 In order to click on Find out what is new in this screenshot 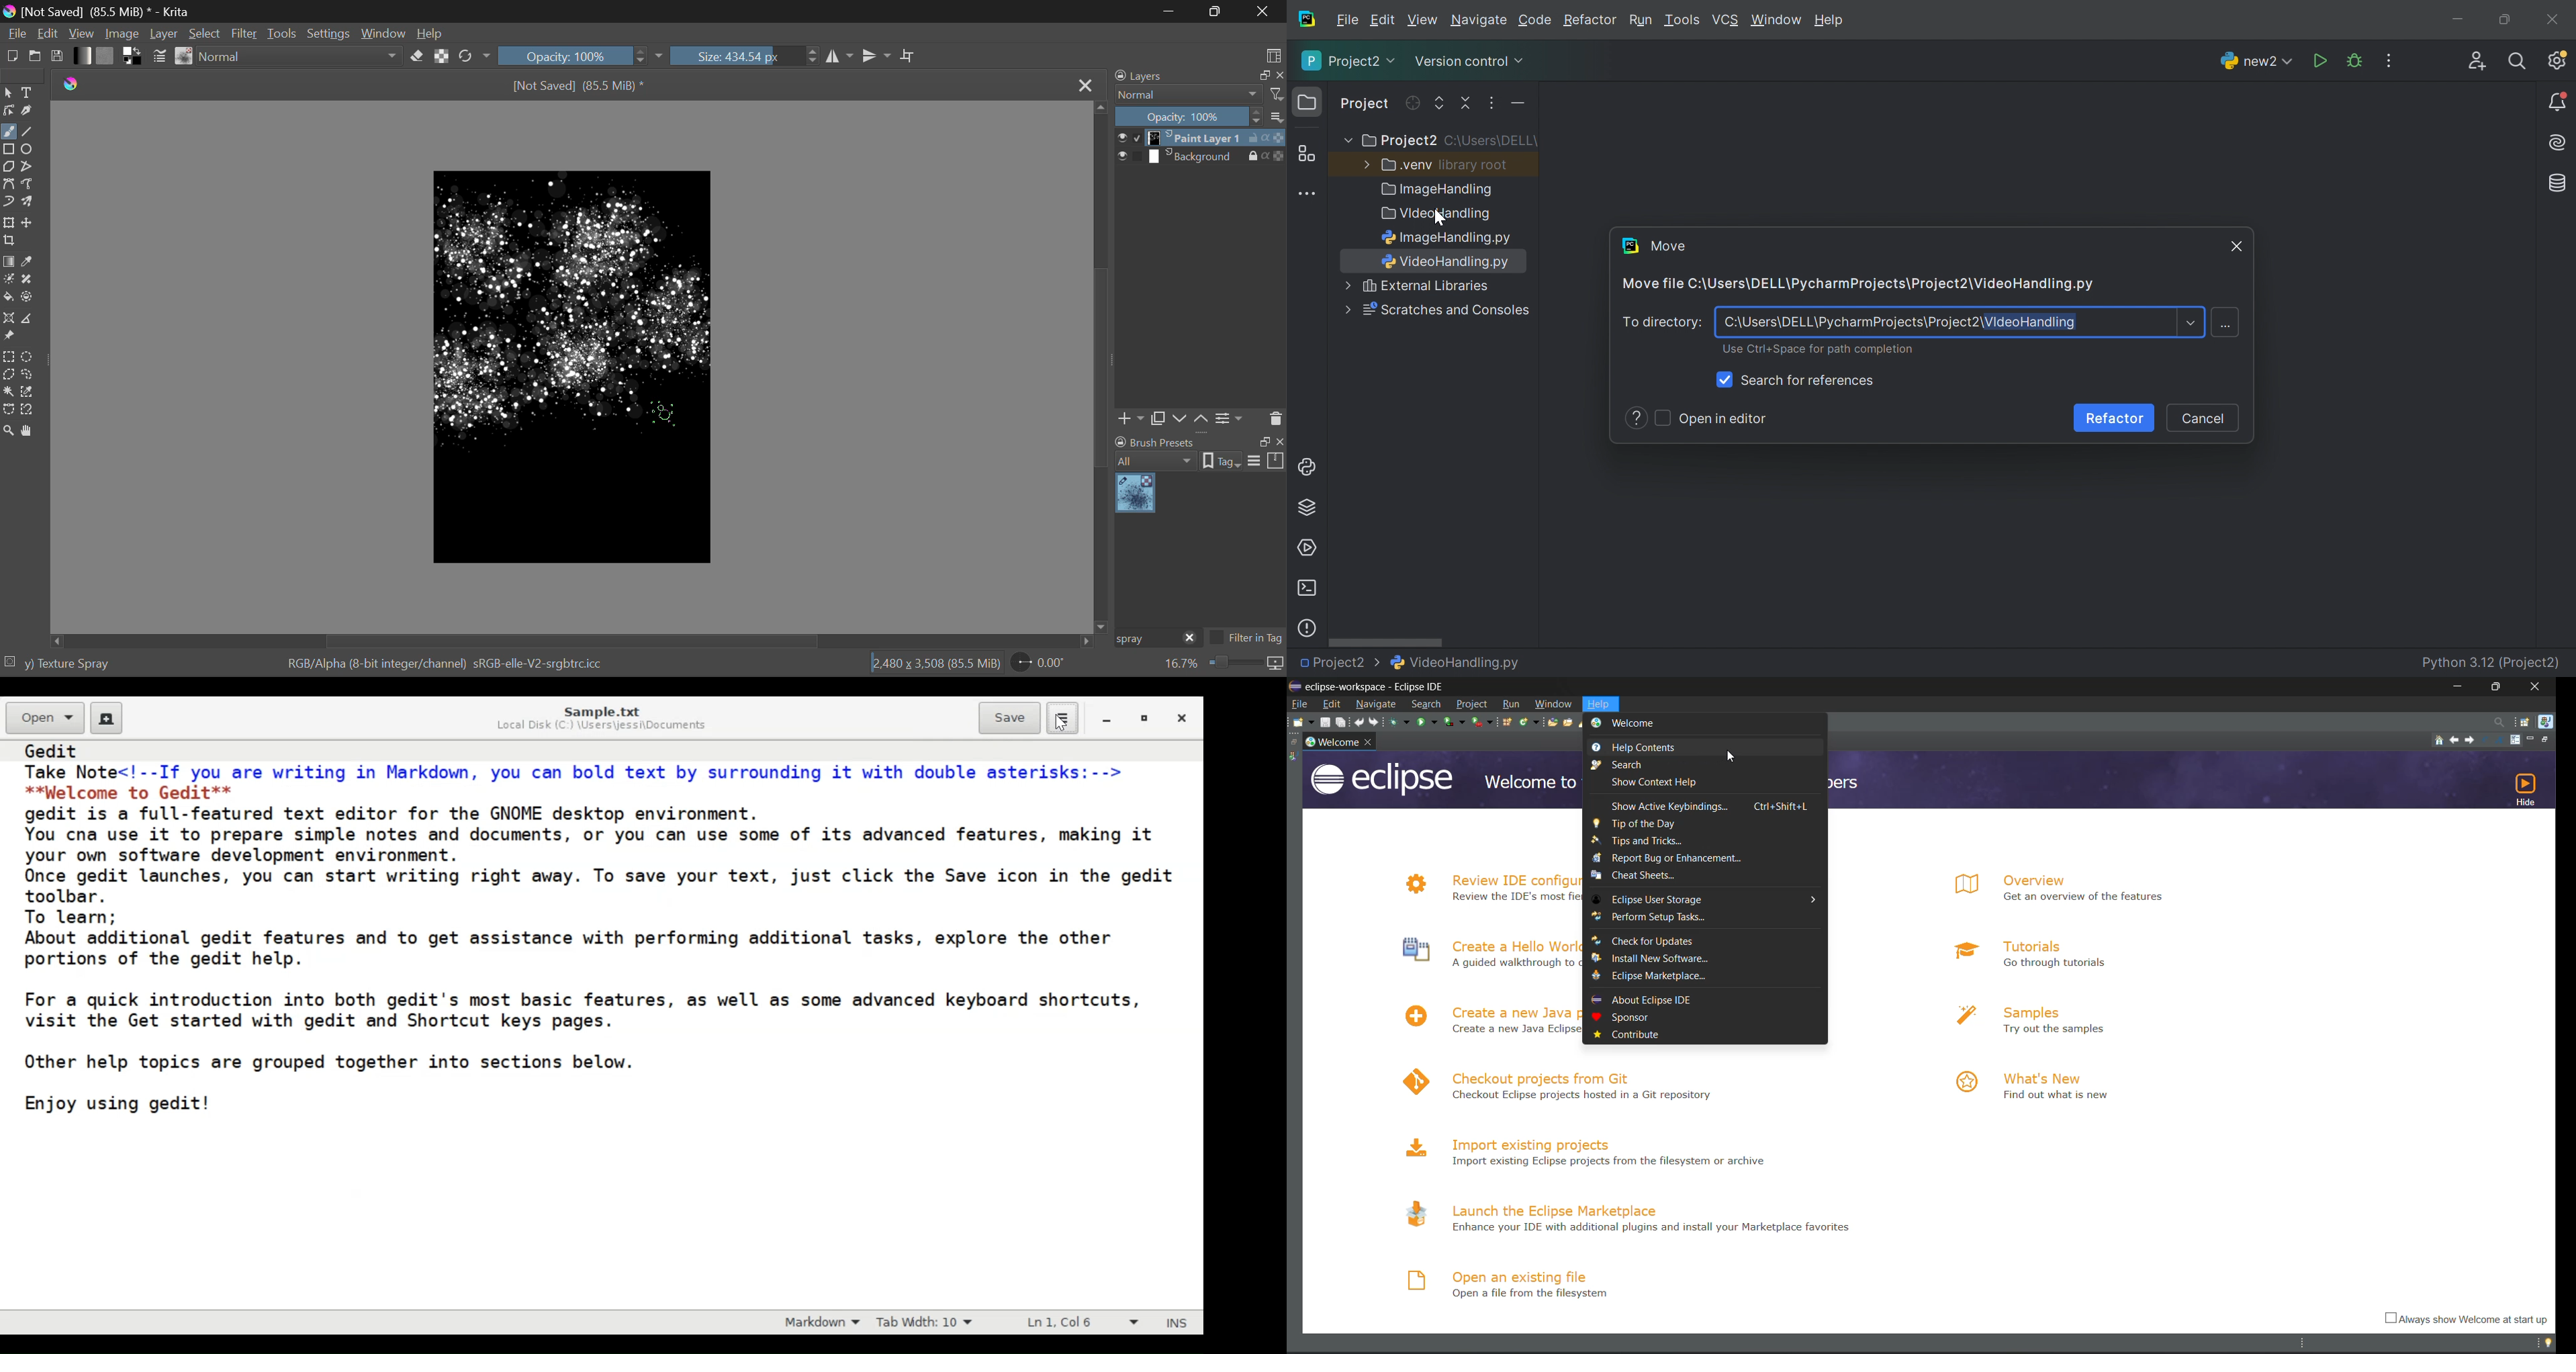, I will do `click(2056, 1095)`.